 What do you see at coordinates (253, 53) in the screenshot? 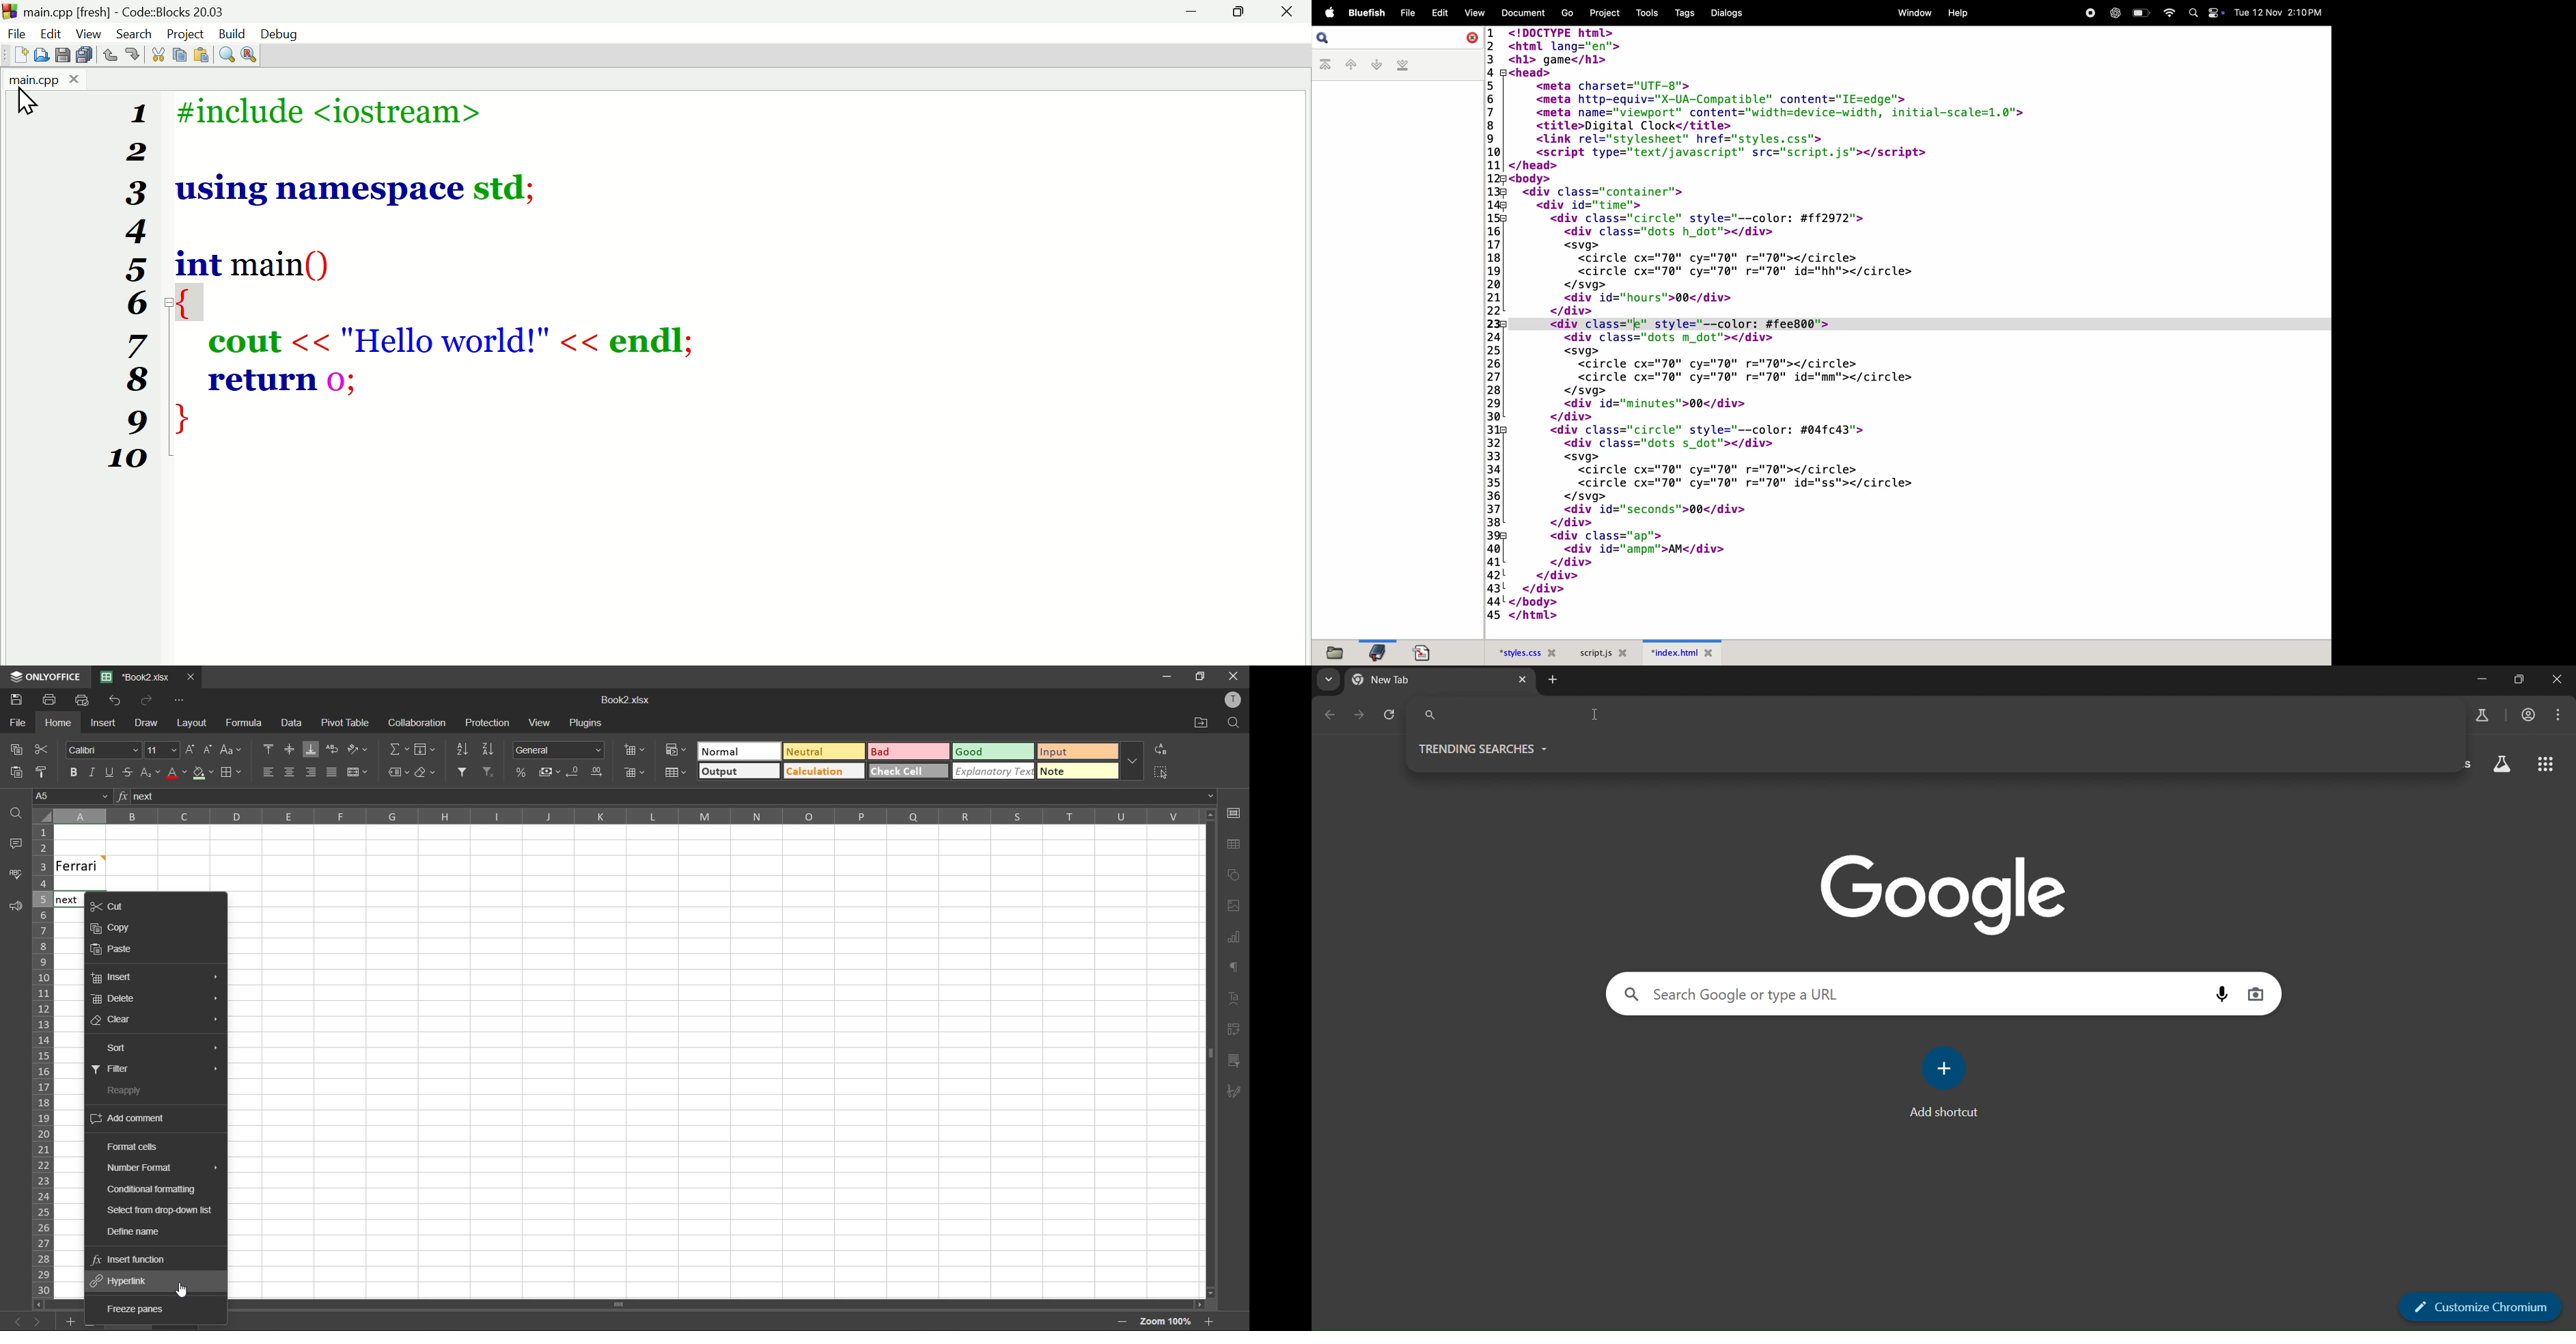
I see `Replace` at bounding box center [253, 53].